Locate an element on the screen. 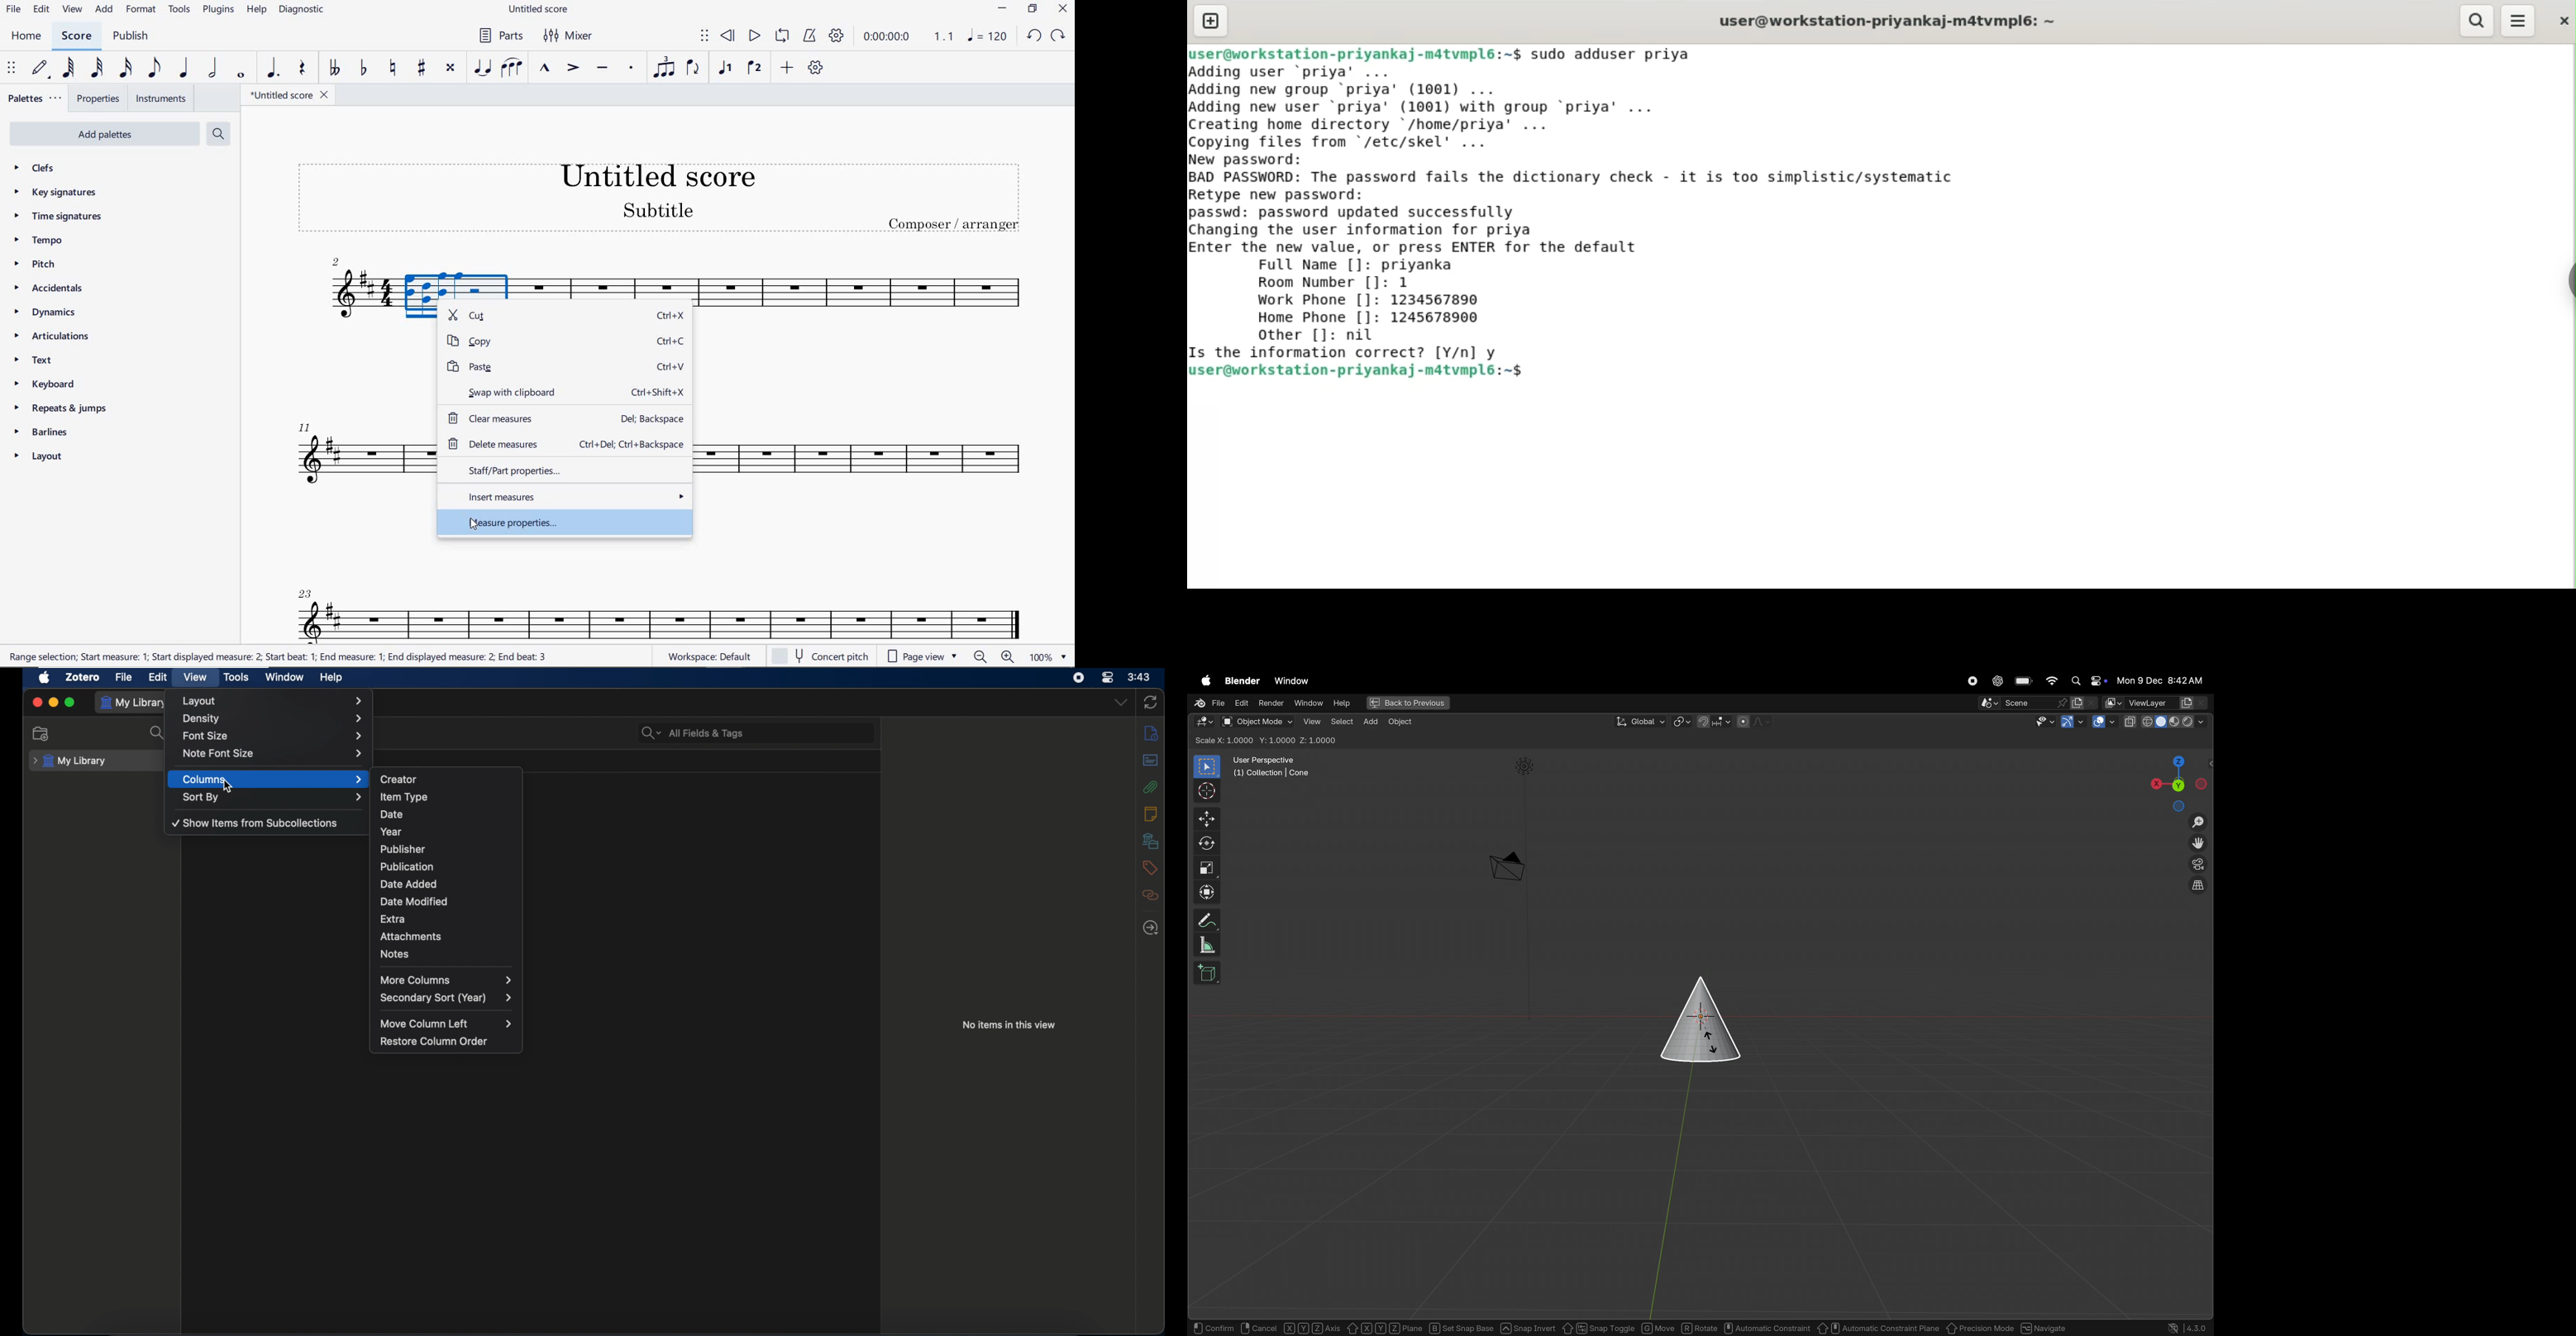 Image resolution: width=2576 pixels, height=1344 pixels. FILE NAME is located at coordinates (541, 10).